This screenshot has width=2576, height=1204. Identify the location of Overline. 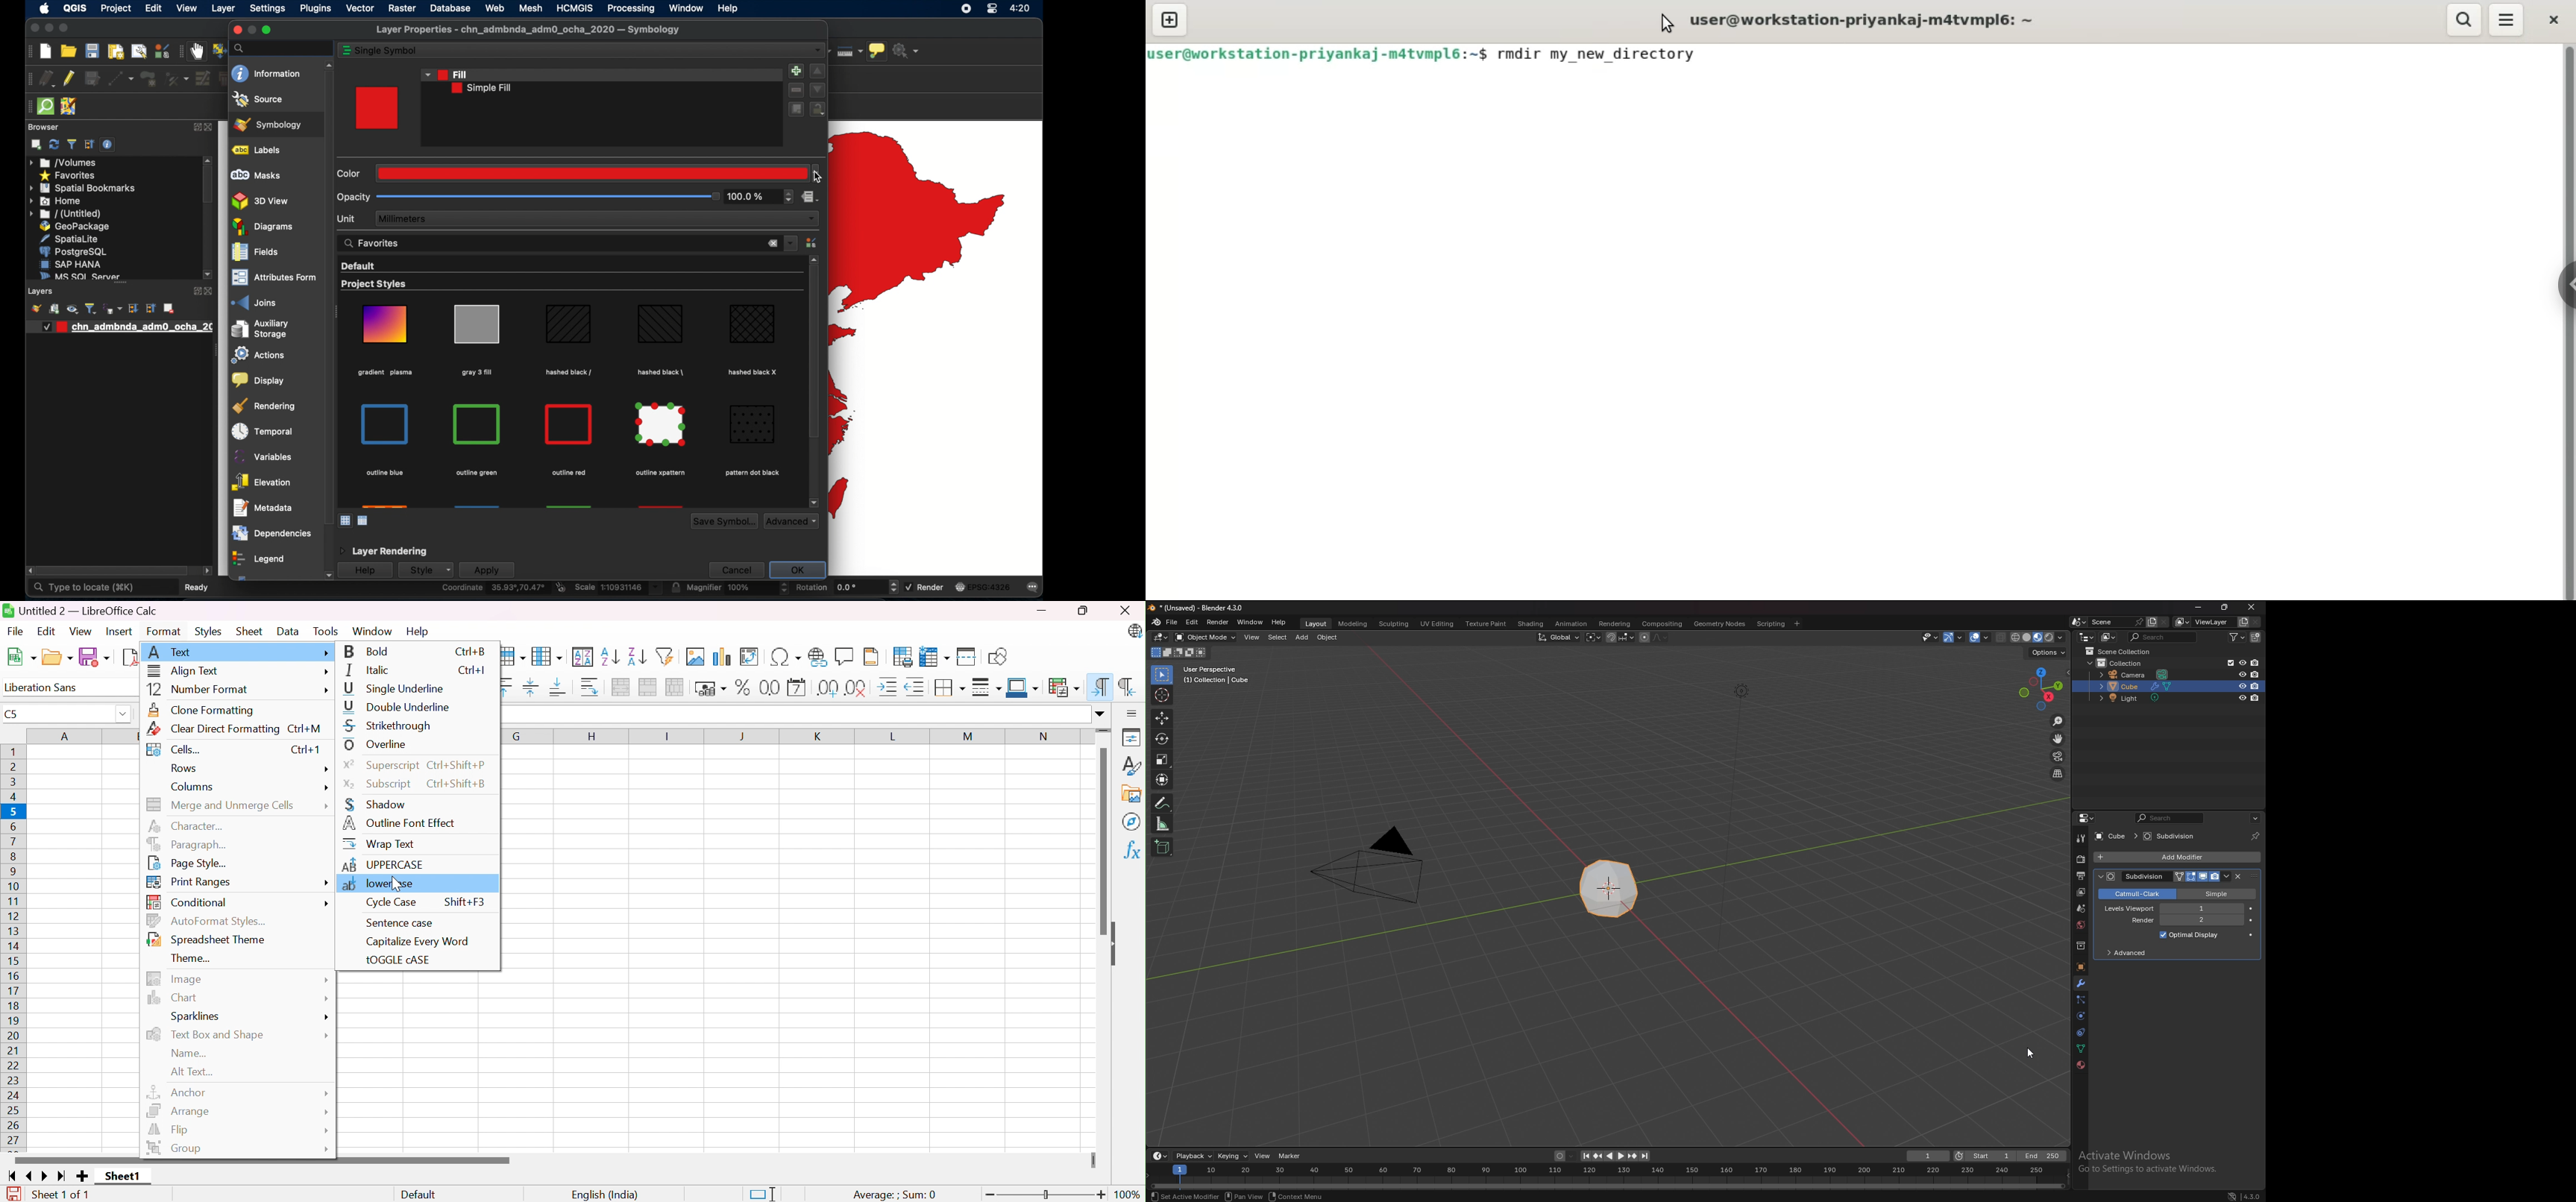
(377, 744).